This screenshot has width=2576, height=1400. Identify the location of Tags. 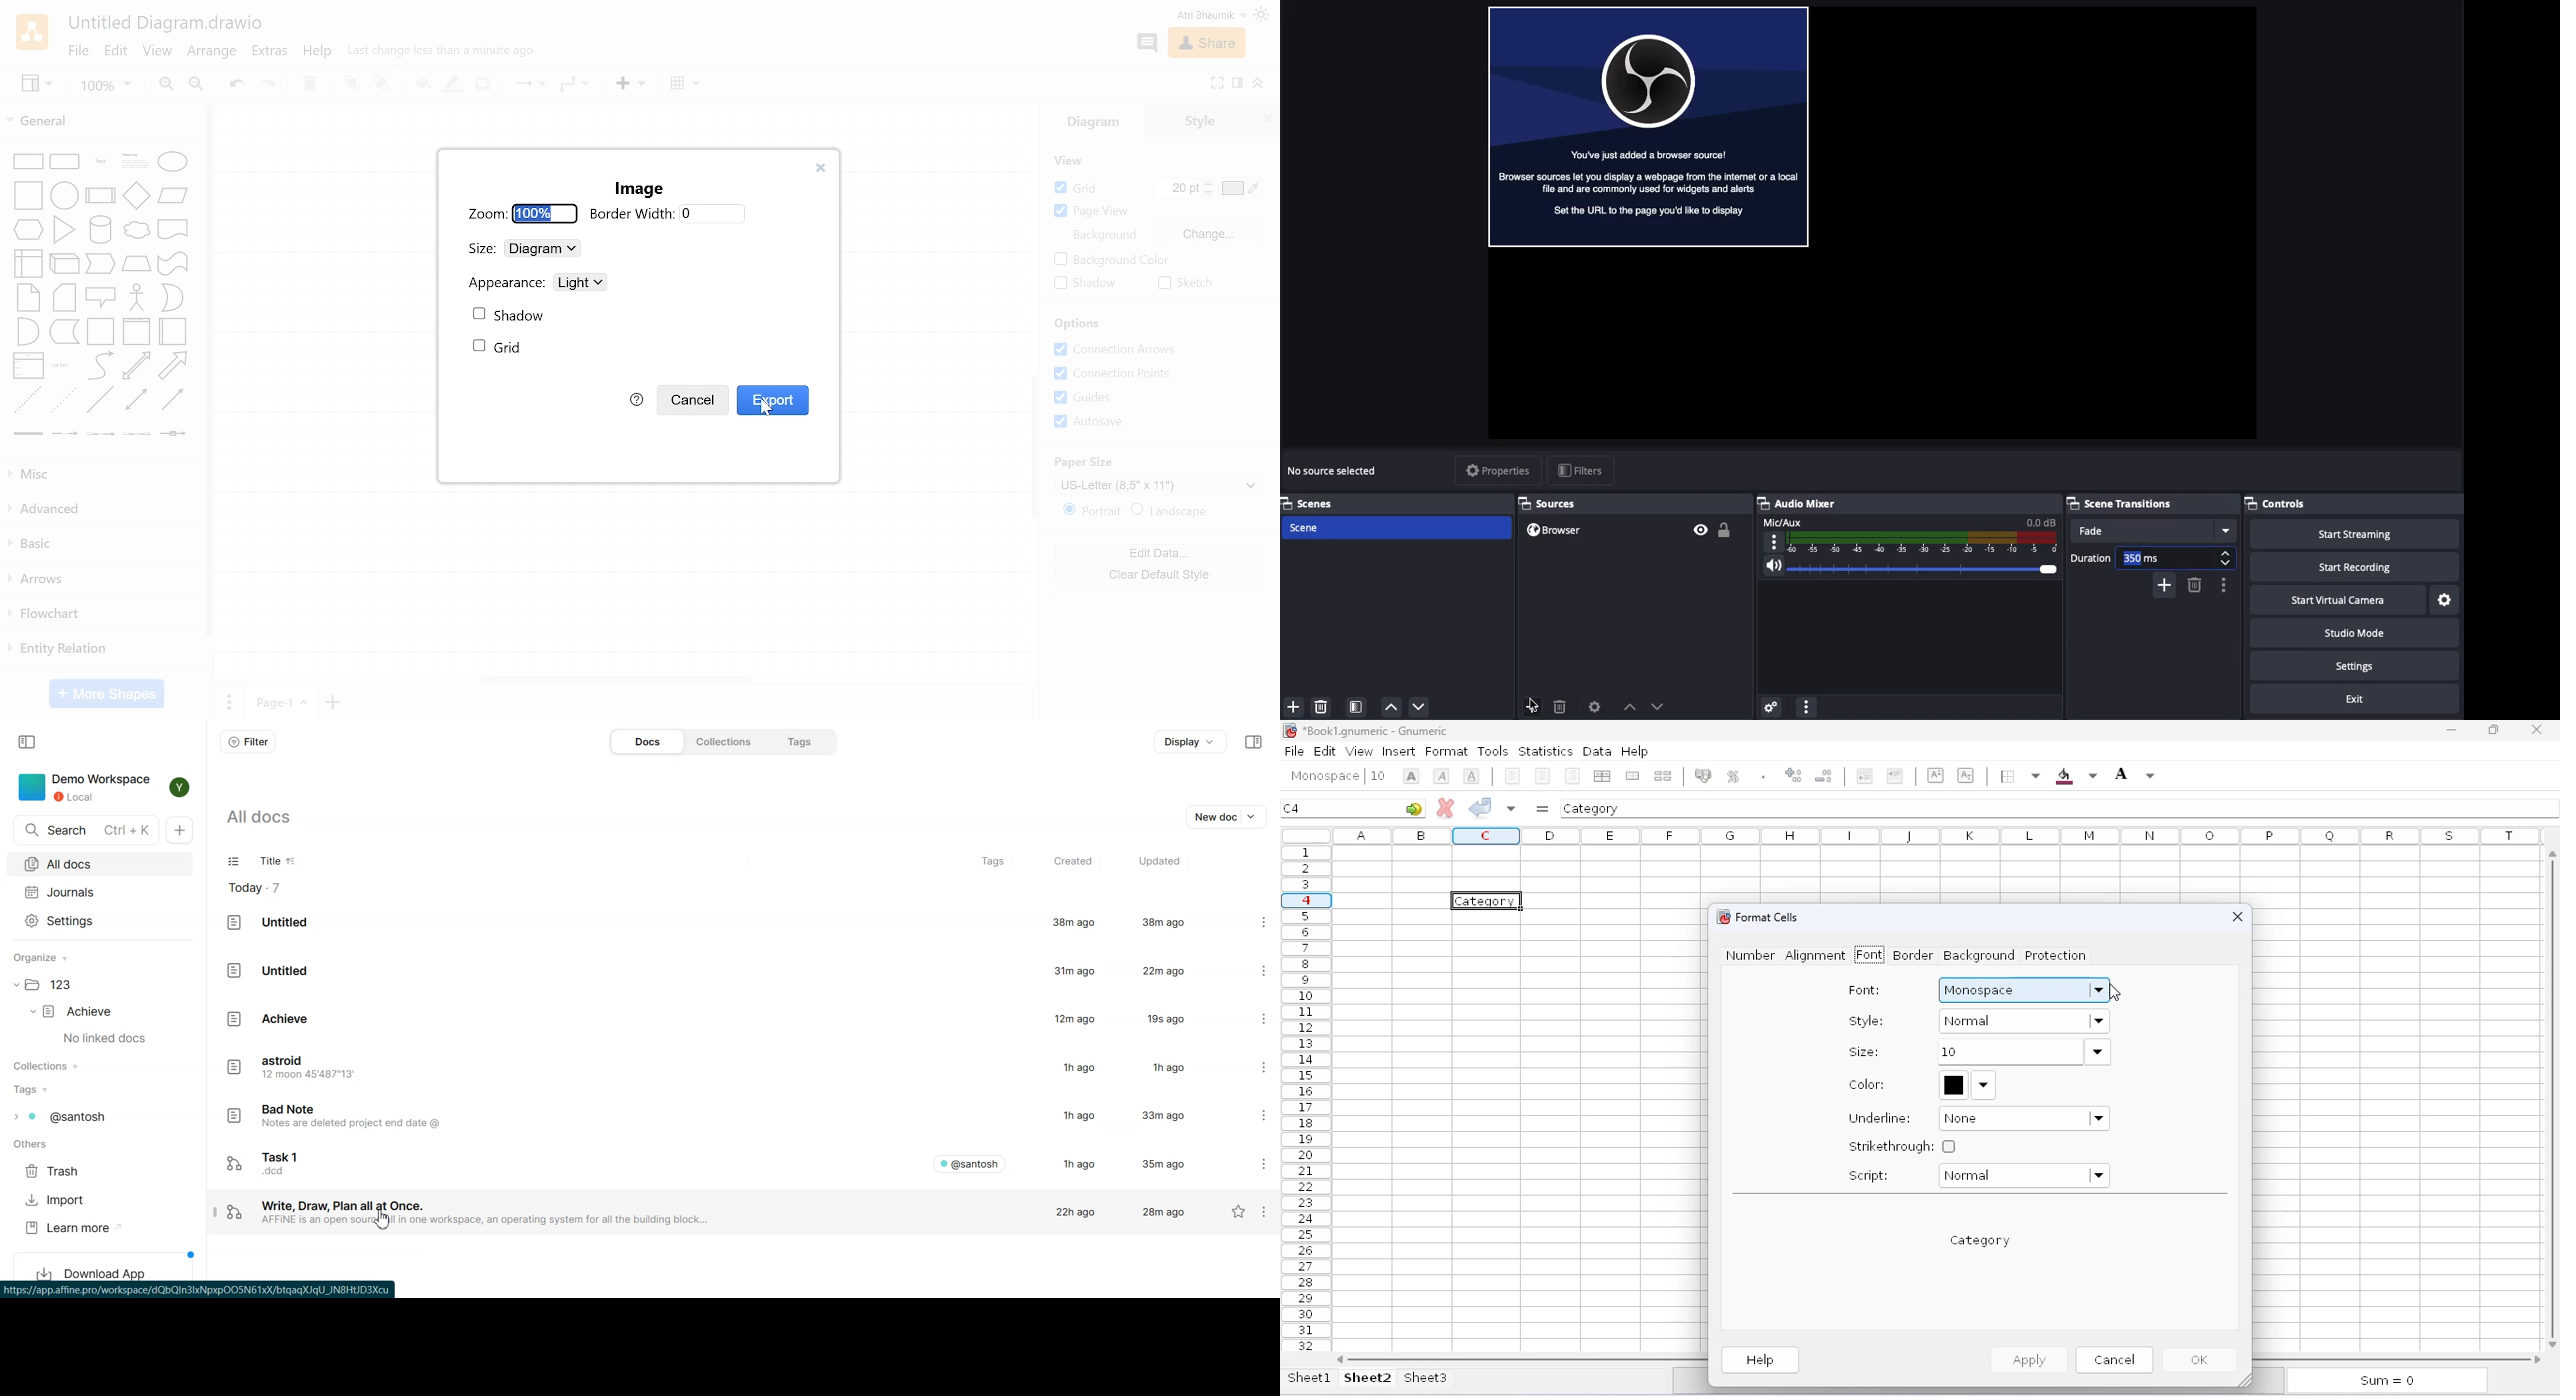
(33, 1090).